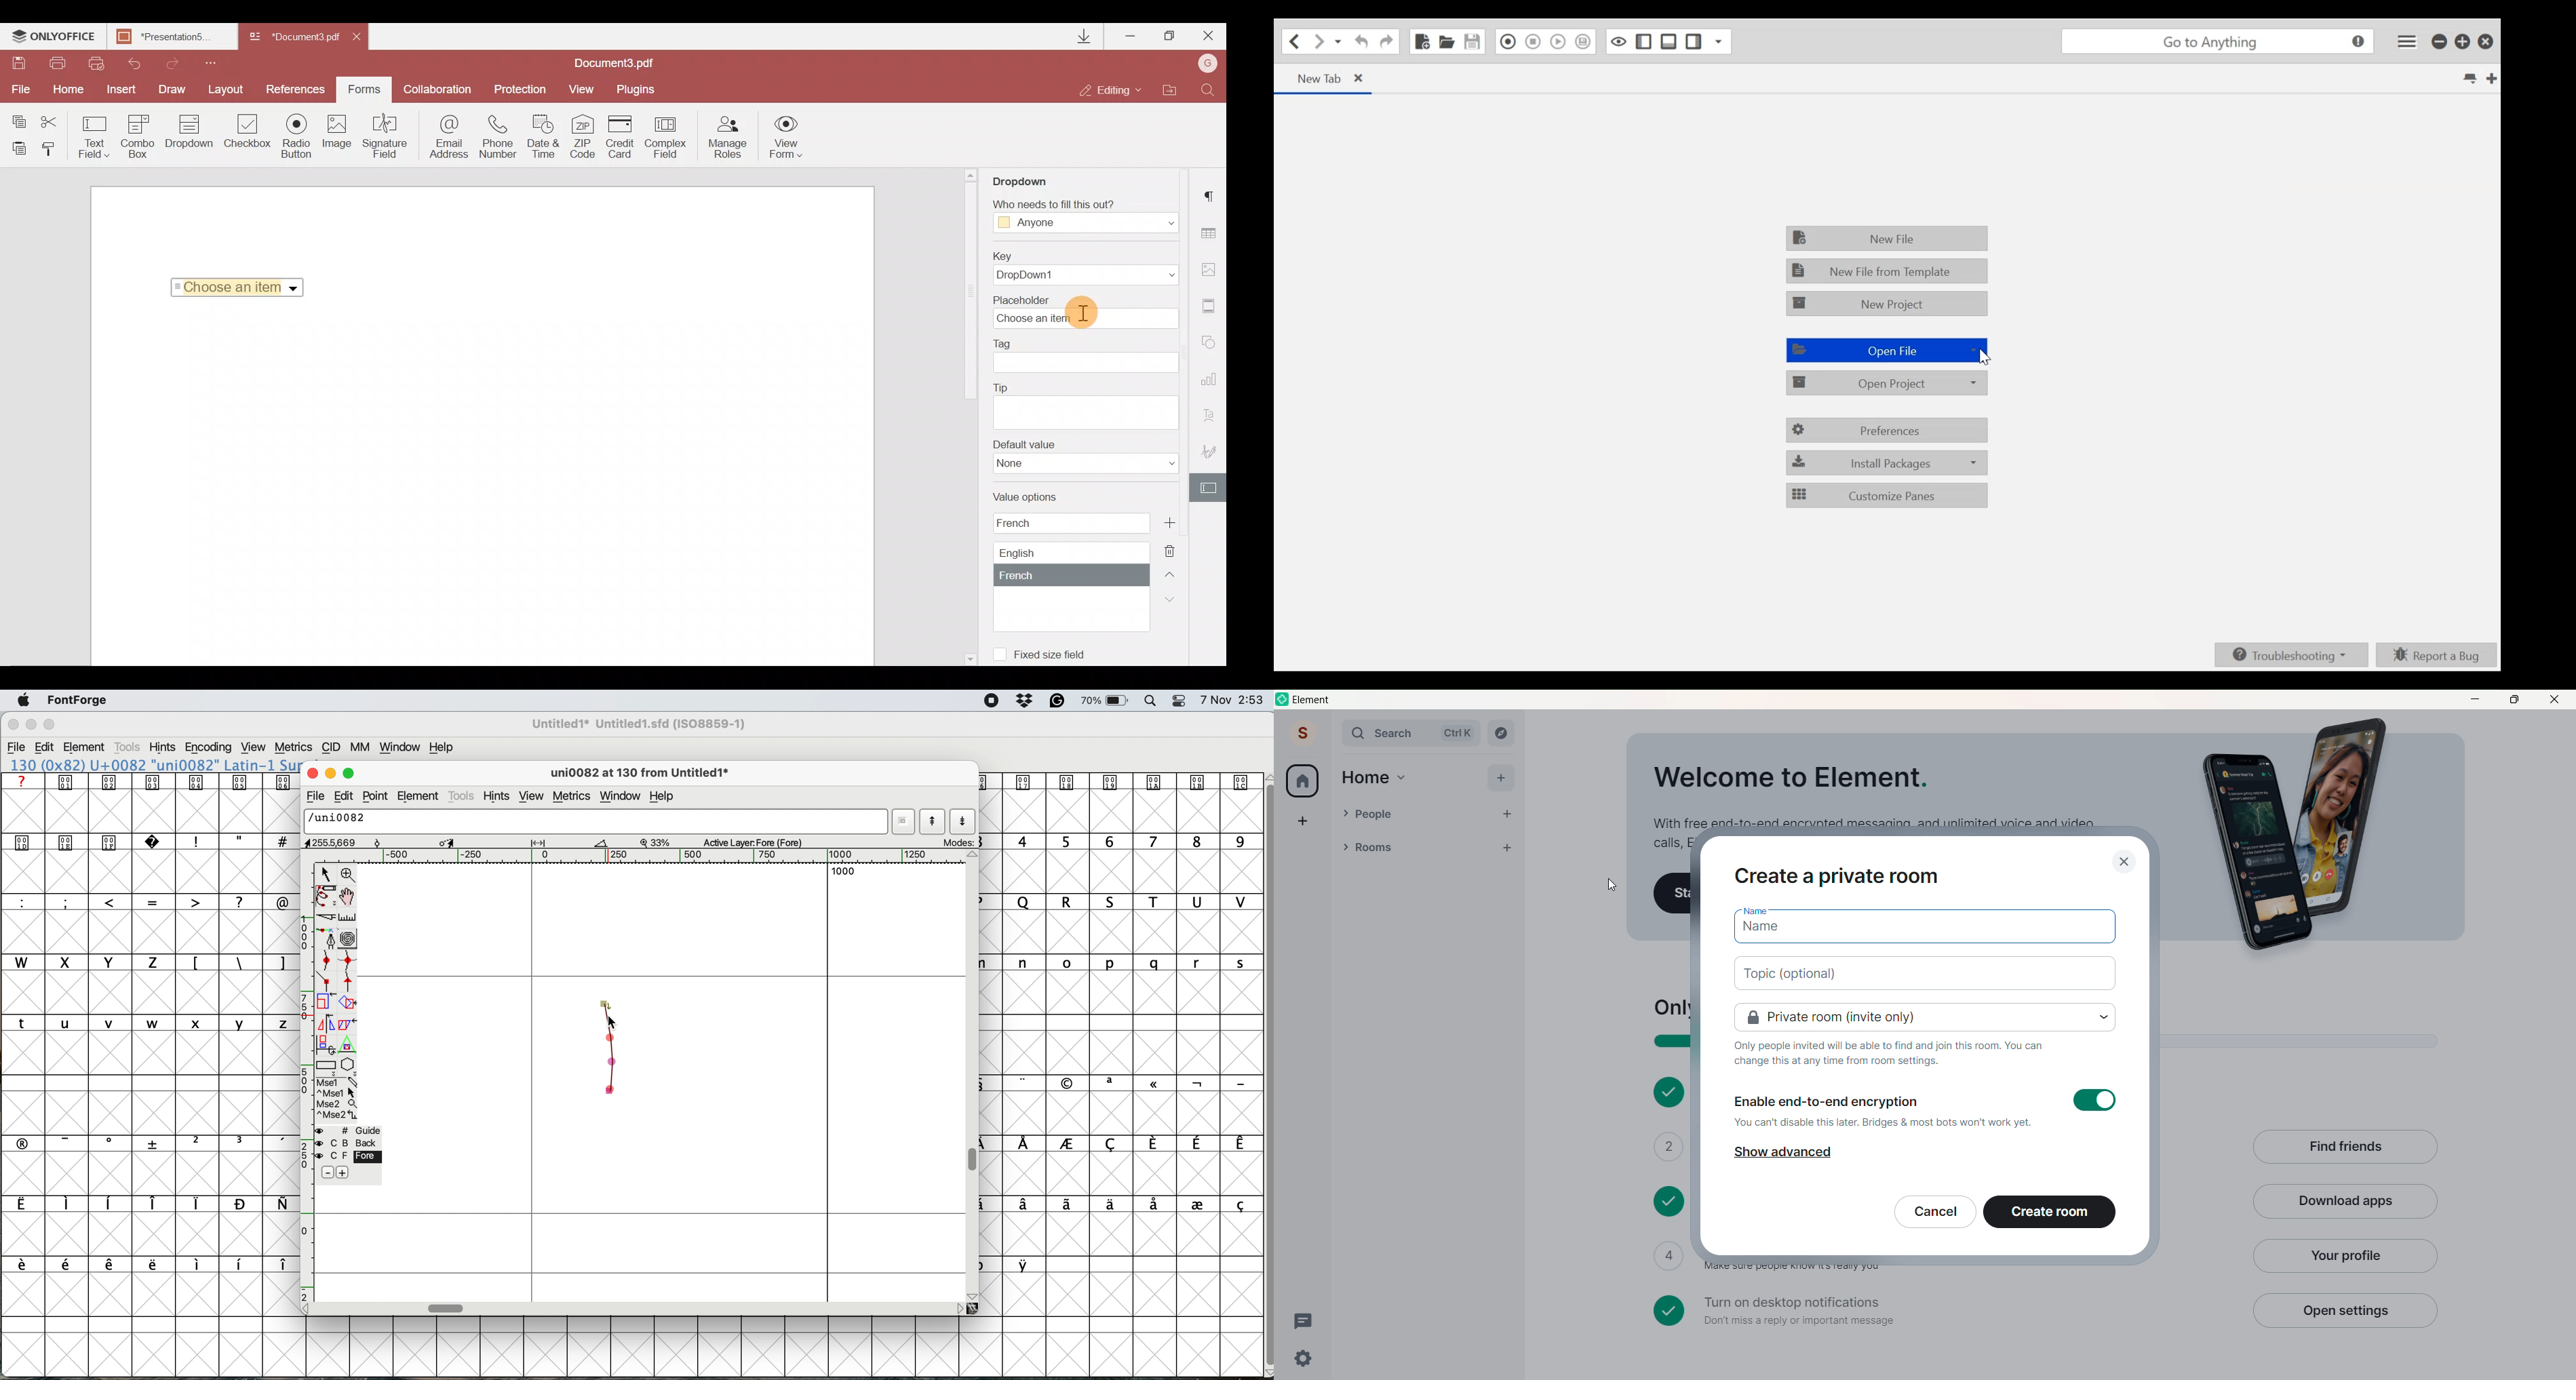 This screenshot has width=2576, height=1400. What do you see at coordinates (1346, 847) in the screenshot?
I see `Room Drop Down` at bounding box center [1346, 847].